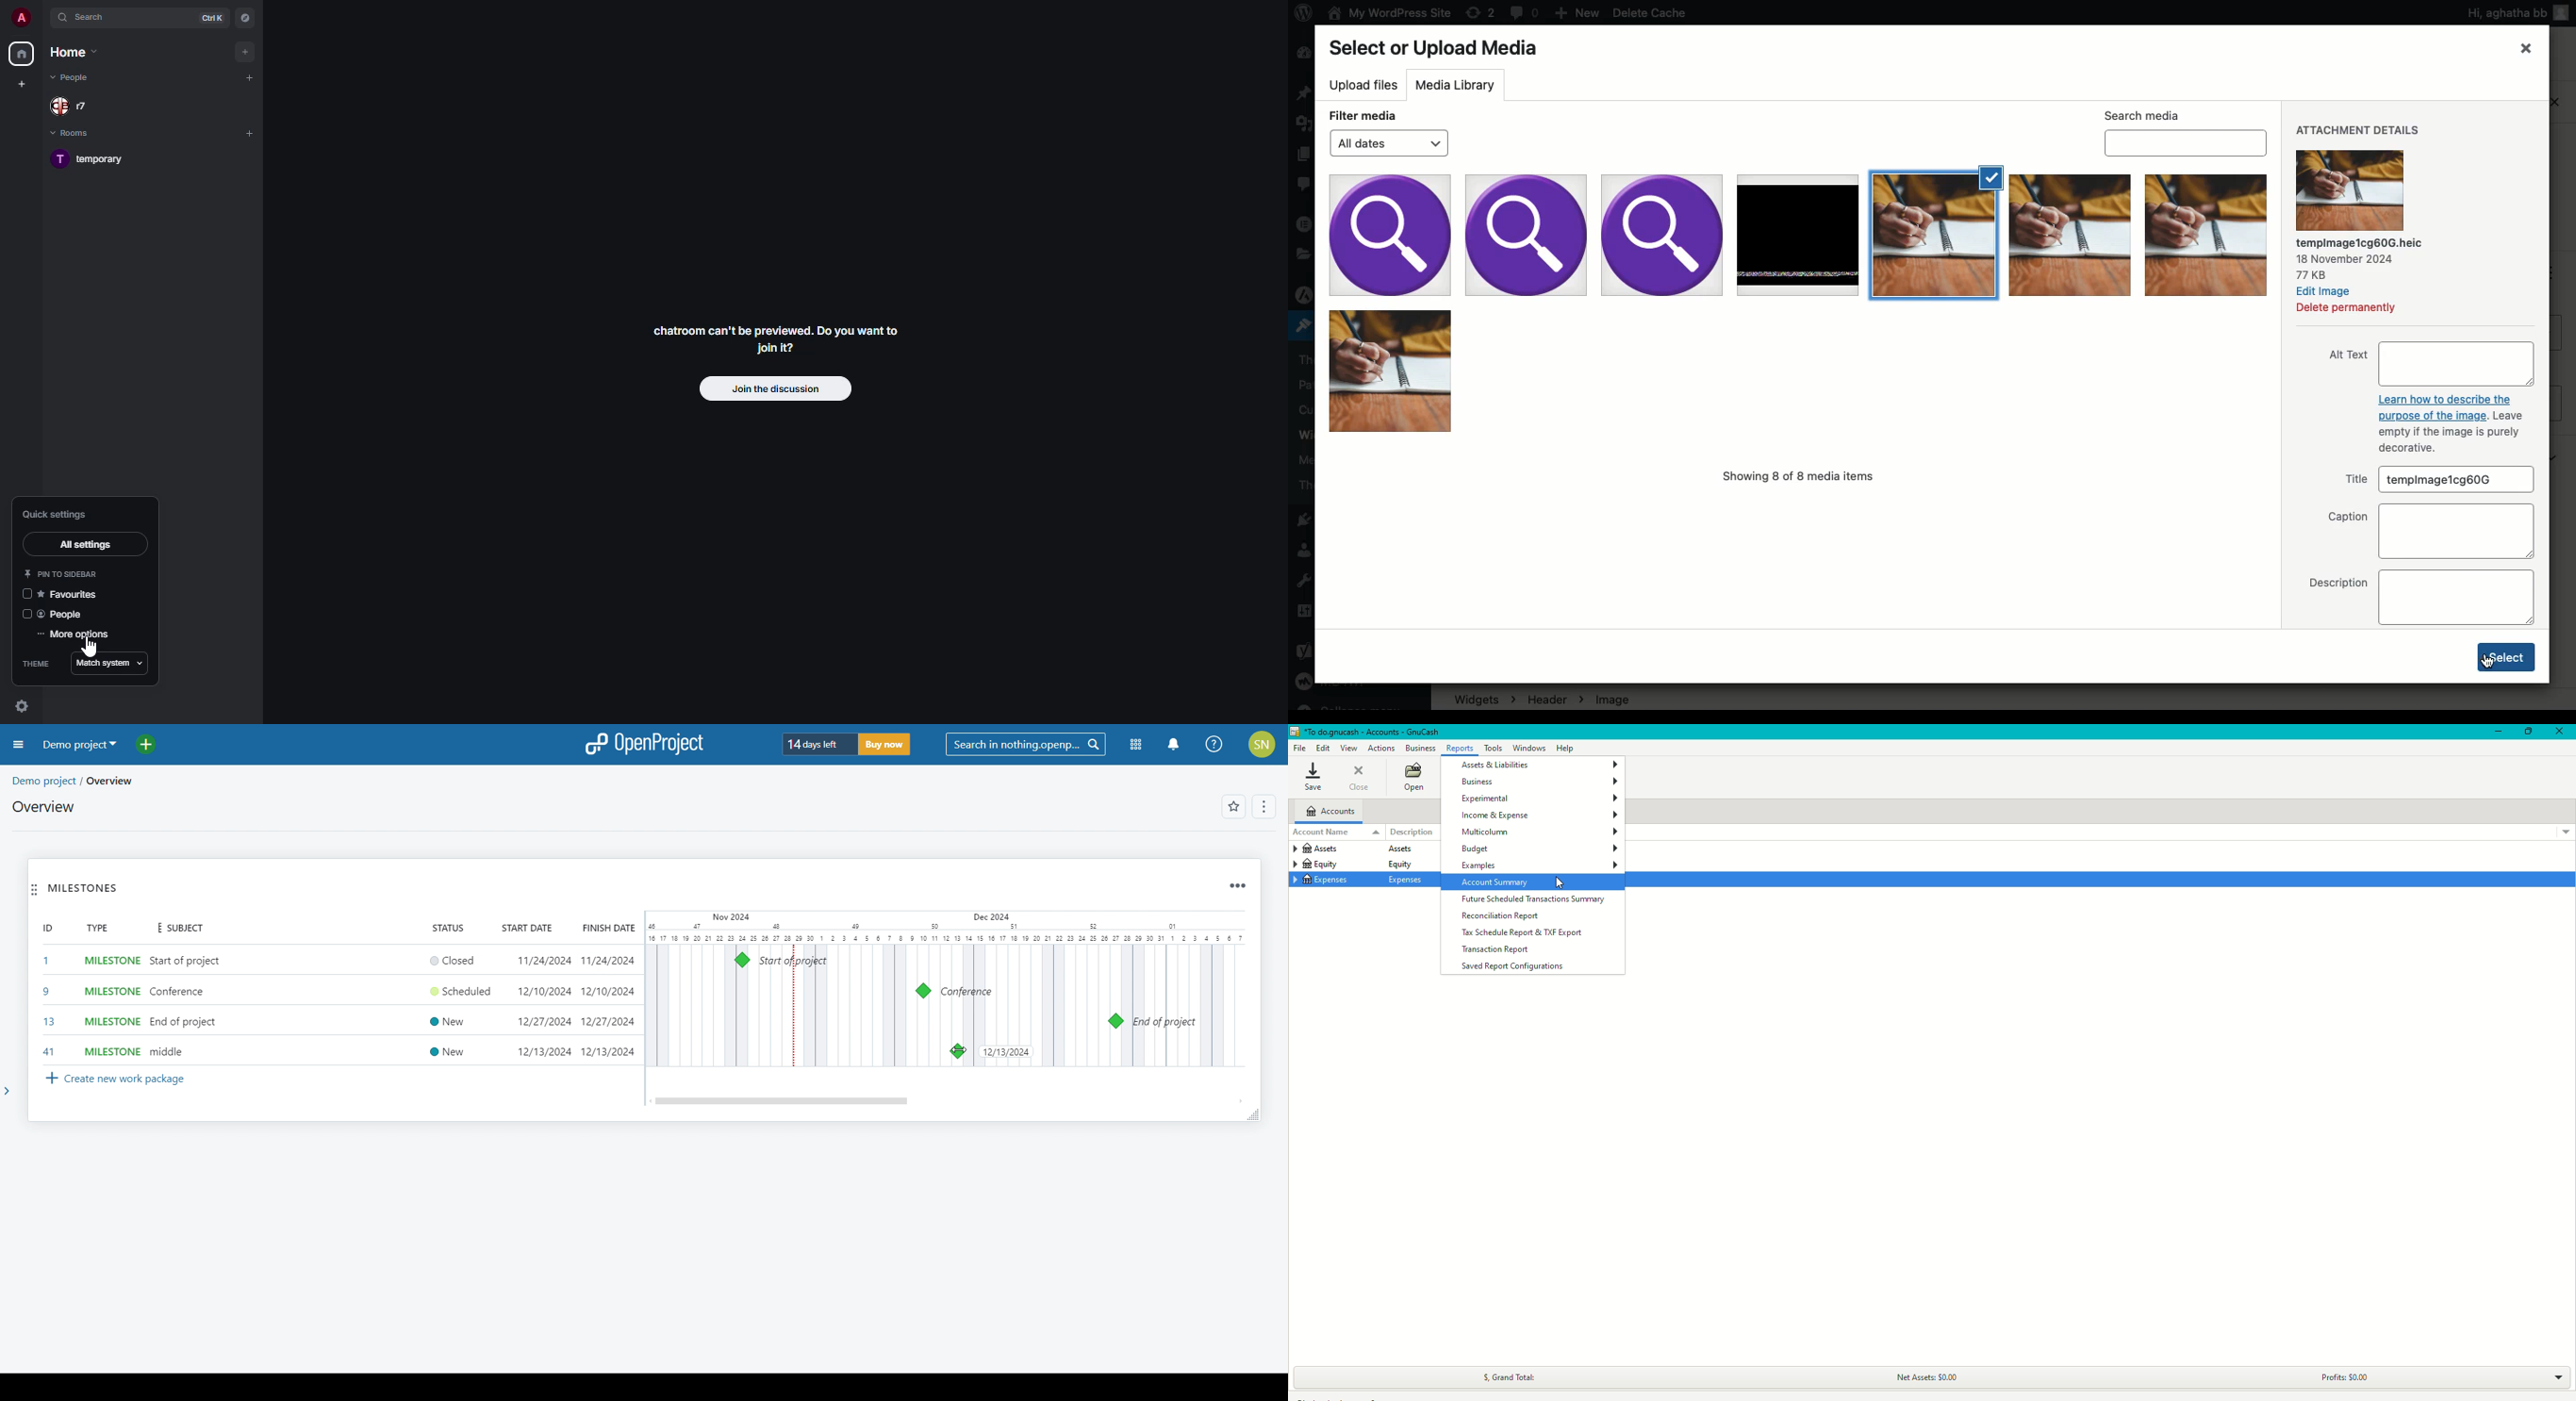  Describe the element at coordinates (214, 17) in the screenshot. I see `ctrl K` at that location.